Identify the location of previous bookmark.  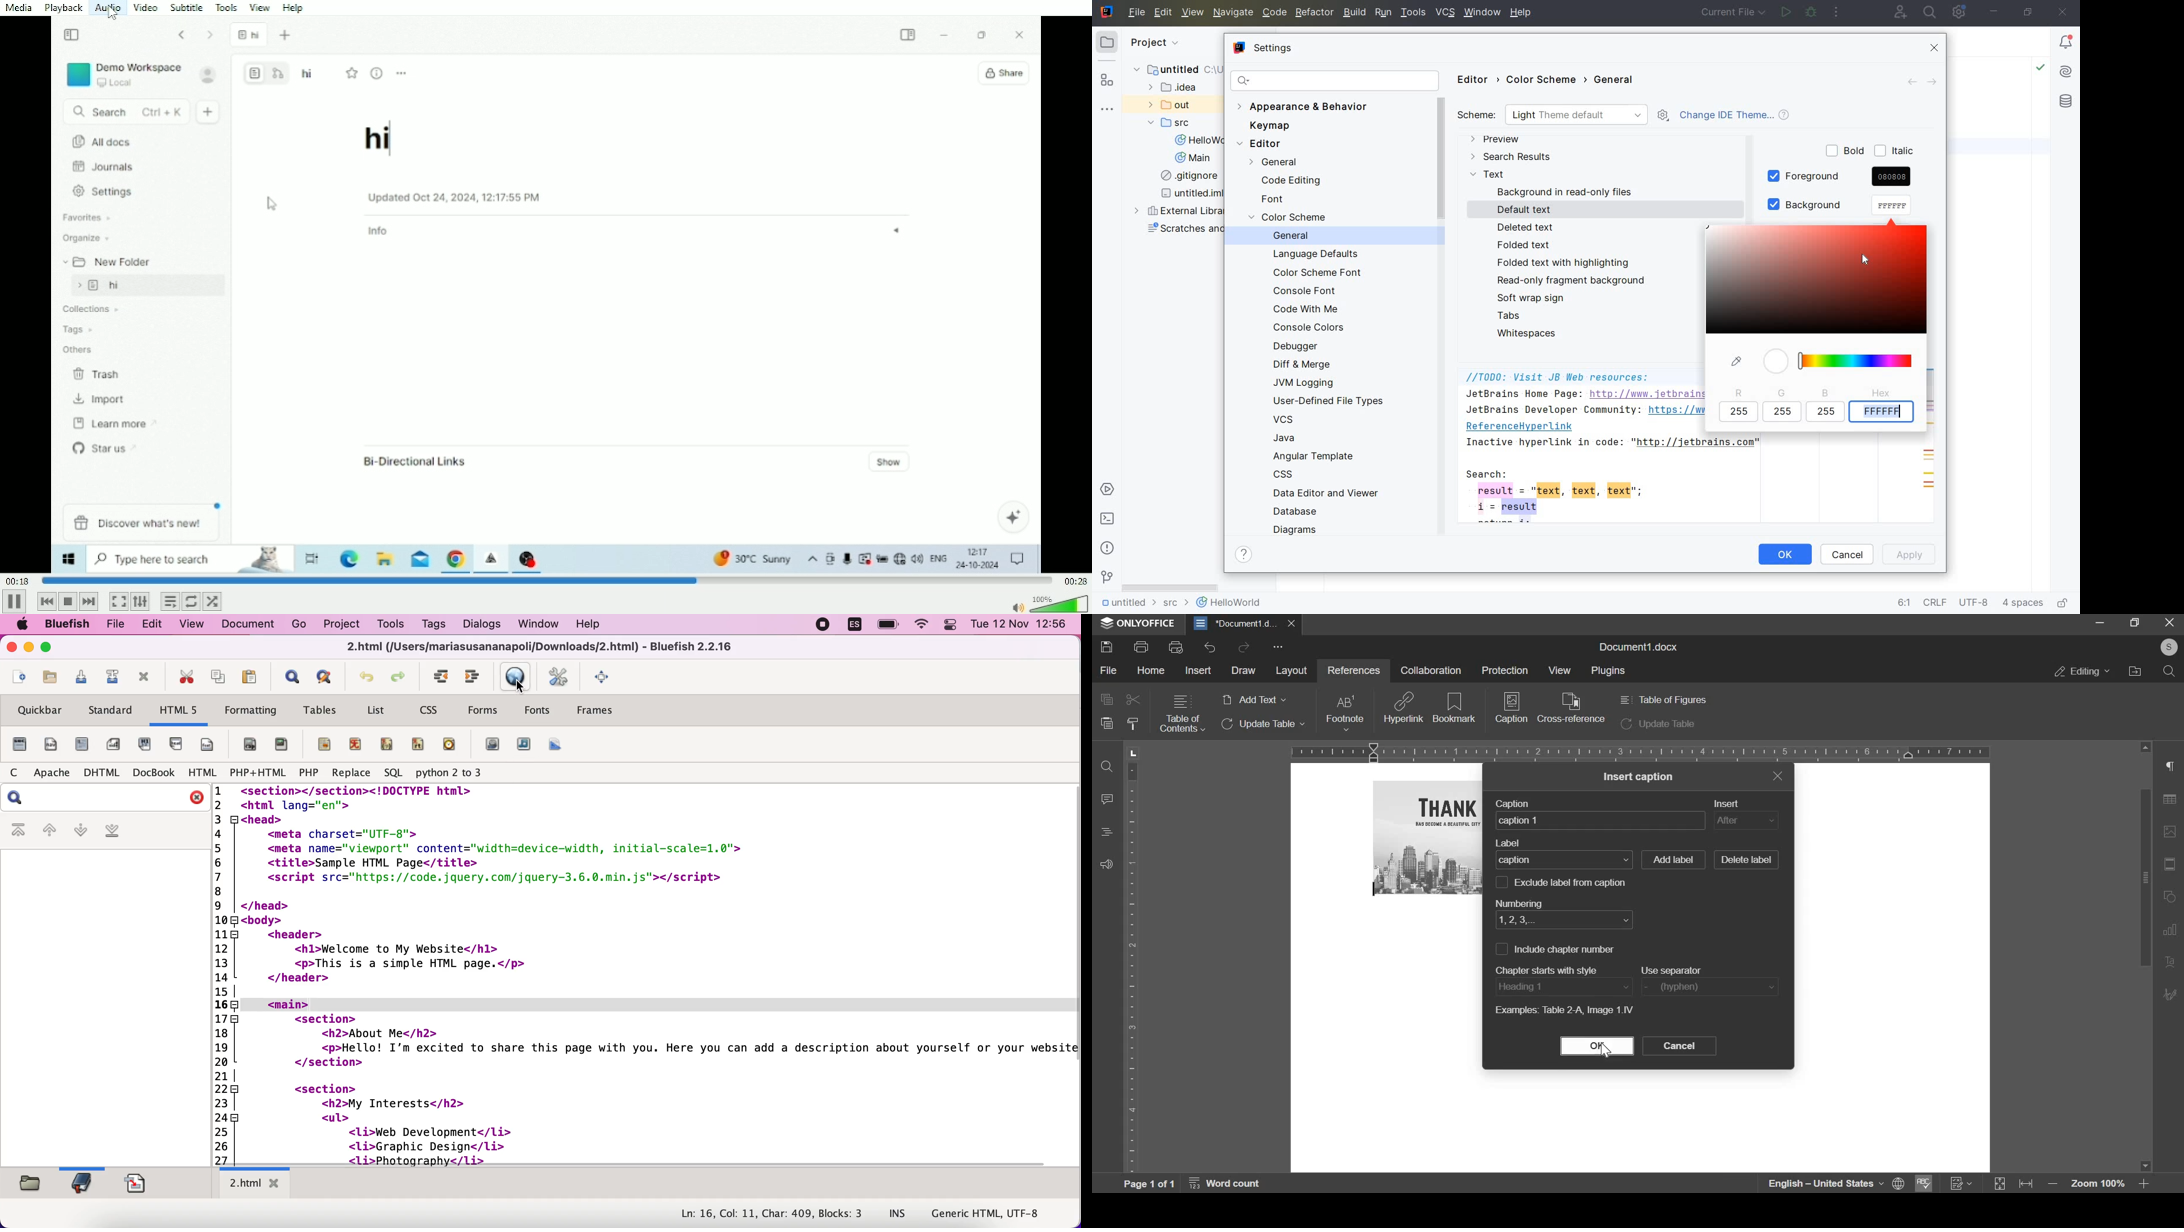
(48, 833).